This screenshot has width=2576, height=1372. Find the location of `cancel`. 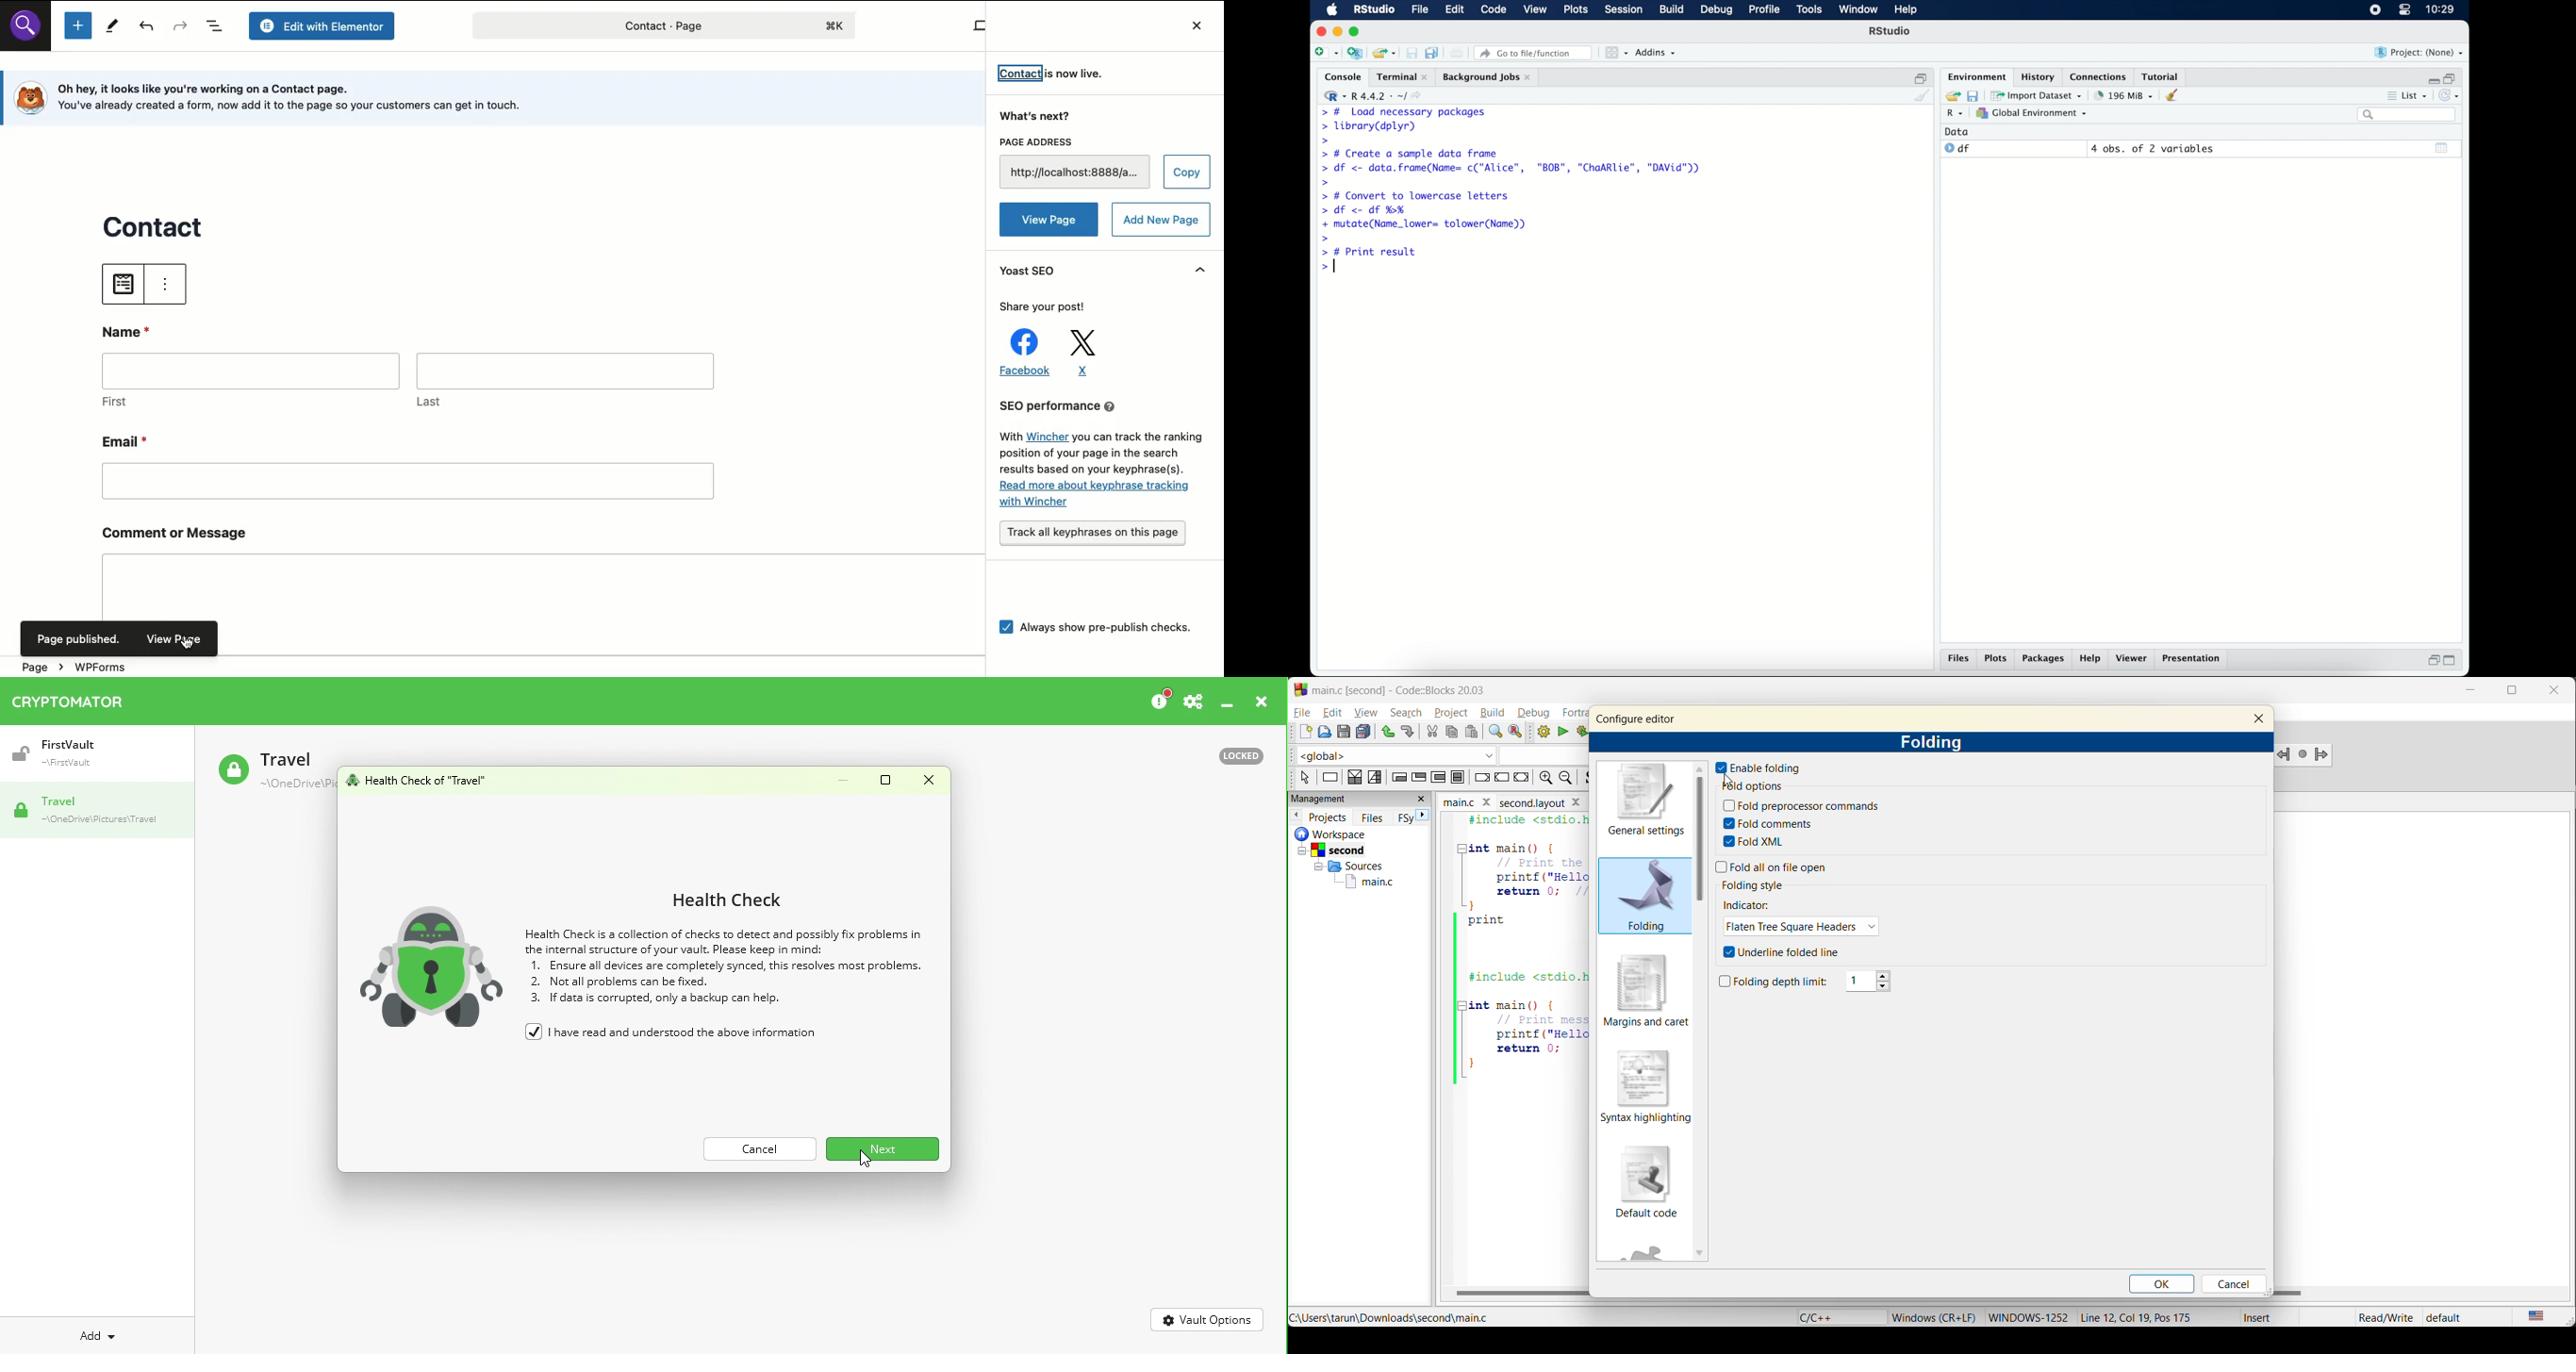

cancel is located at coordinates (2236, 1285).